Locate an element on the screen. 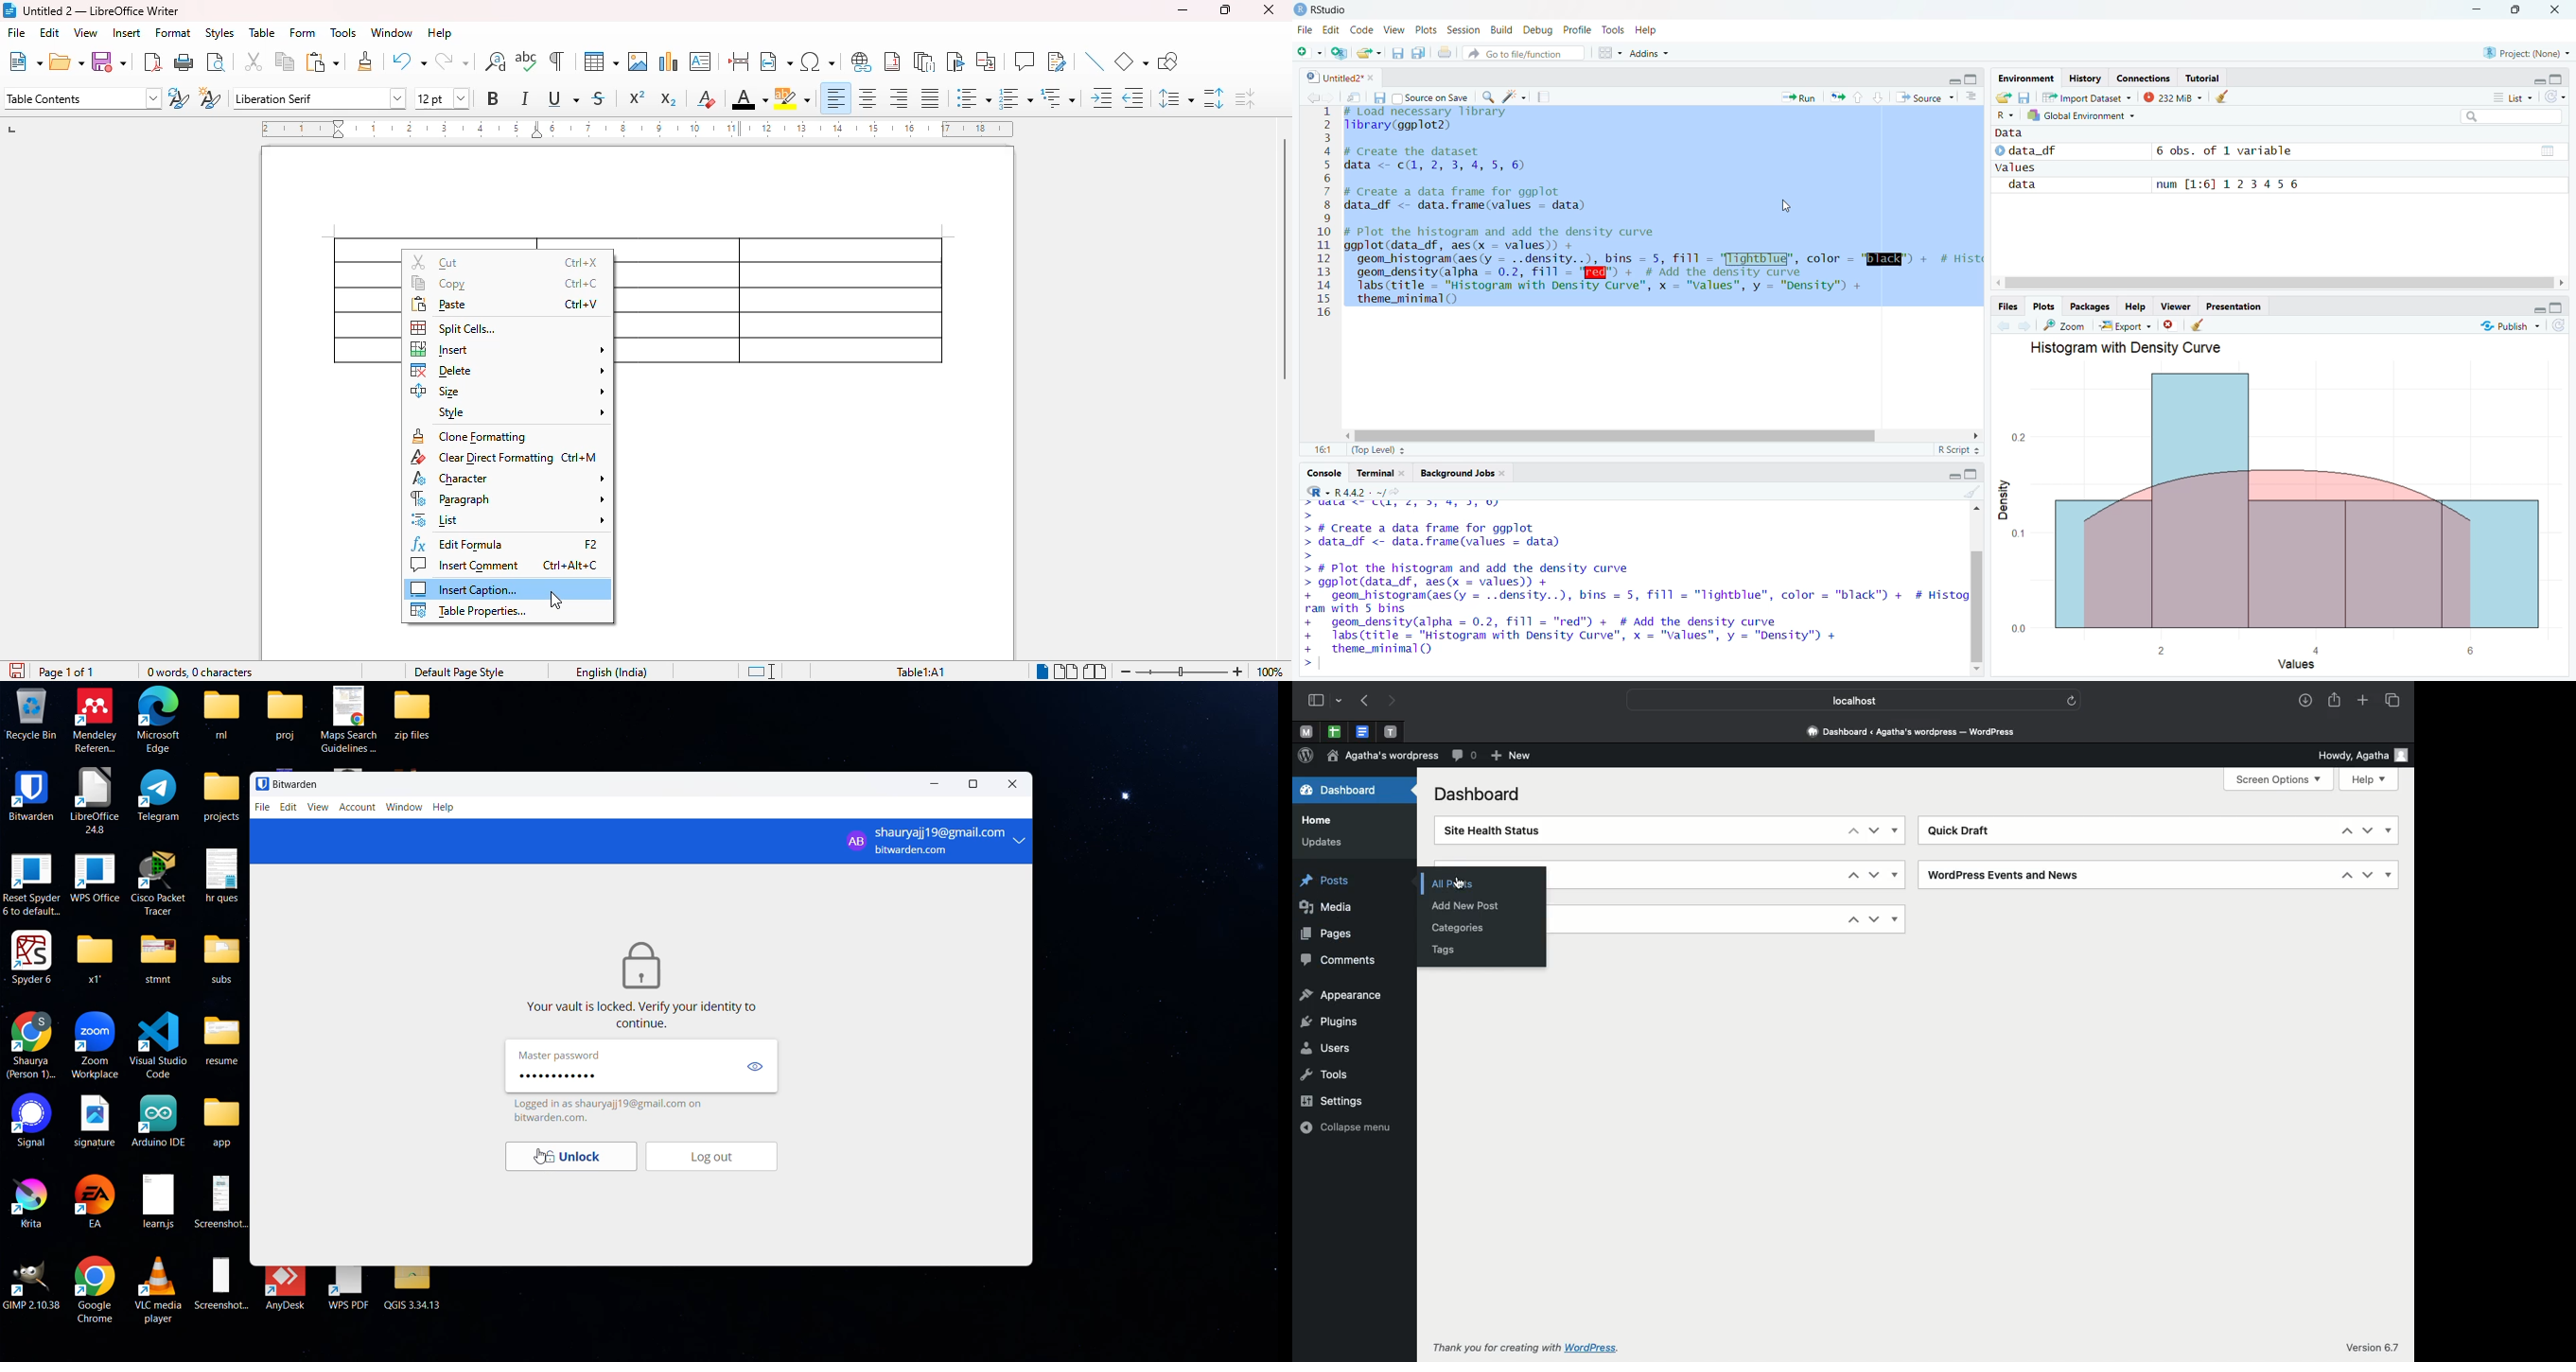 The image size is (2576, 1372). > is located at coordinates (1311, 662).